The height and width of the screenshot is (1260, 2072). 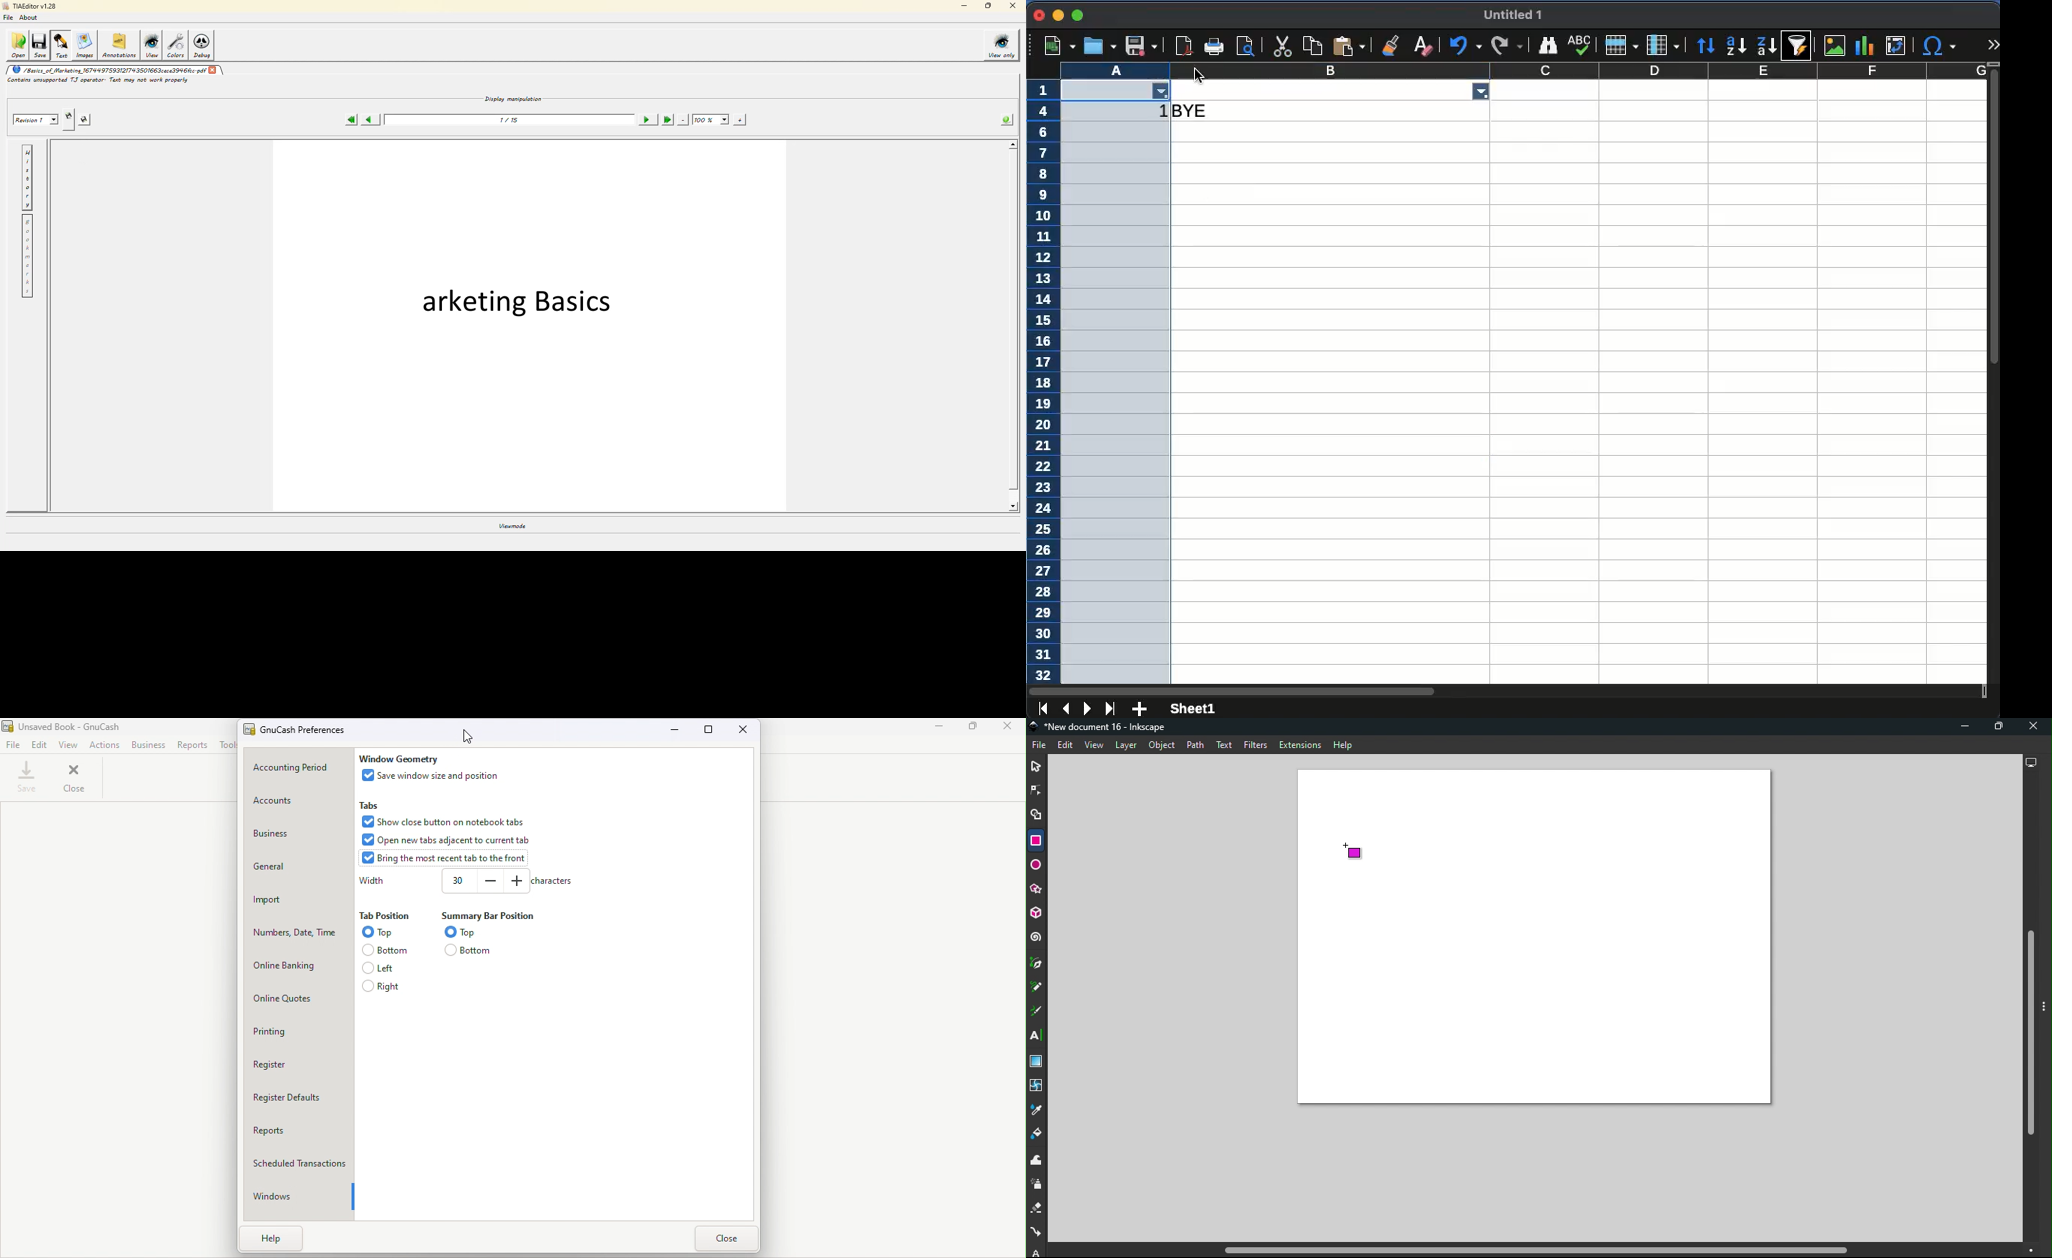 I want to click on Gradient tool, so click(x=1038, y=1062).